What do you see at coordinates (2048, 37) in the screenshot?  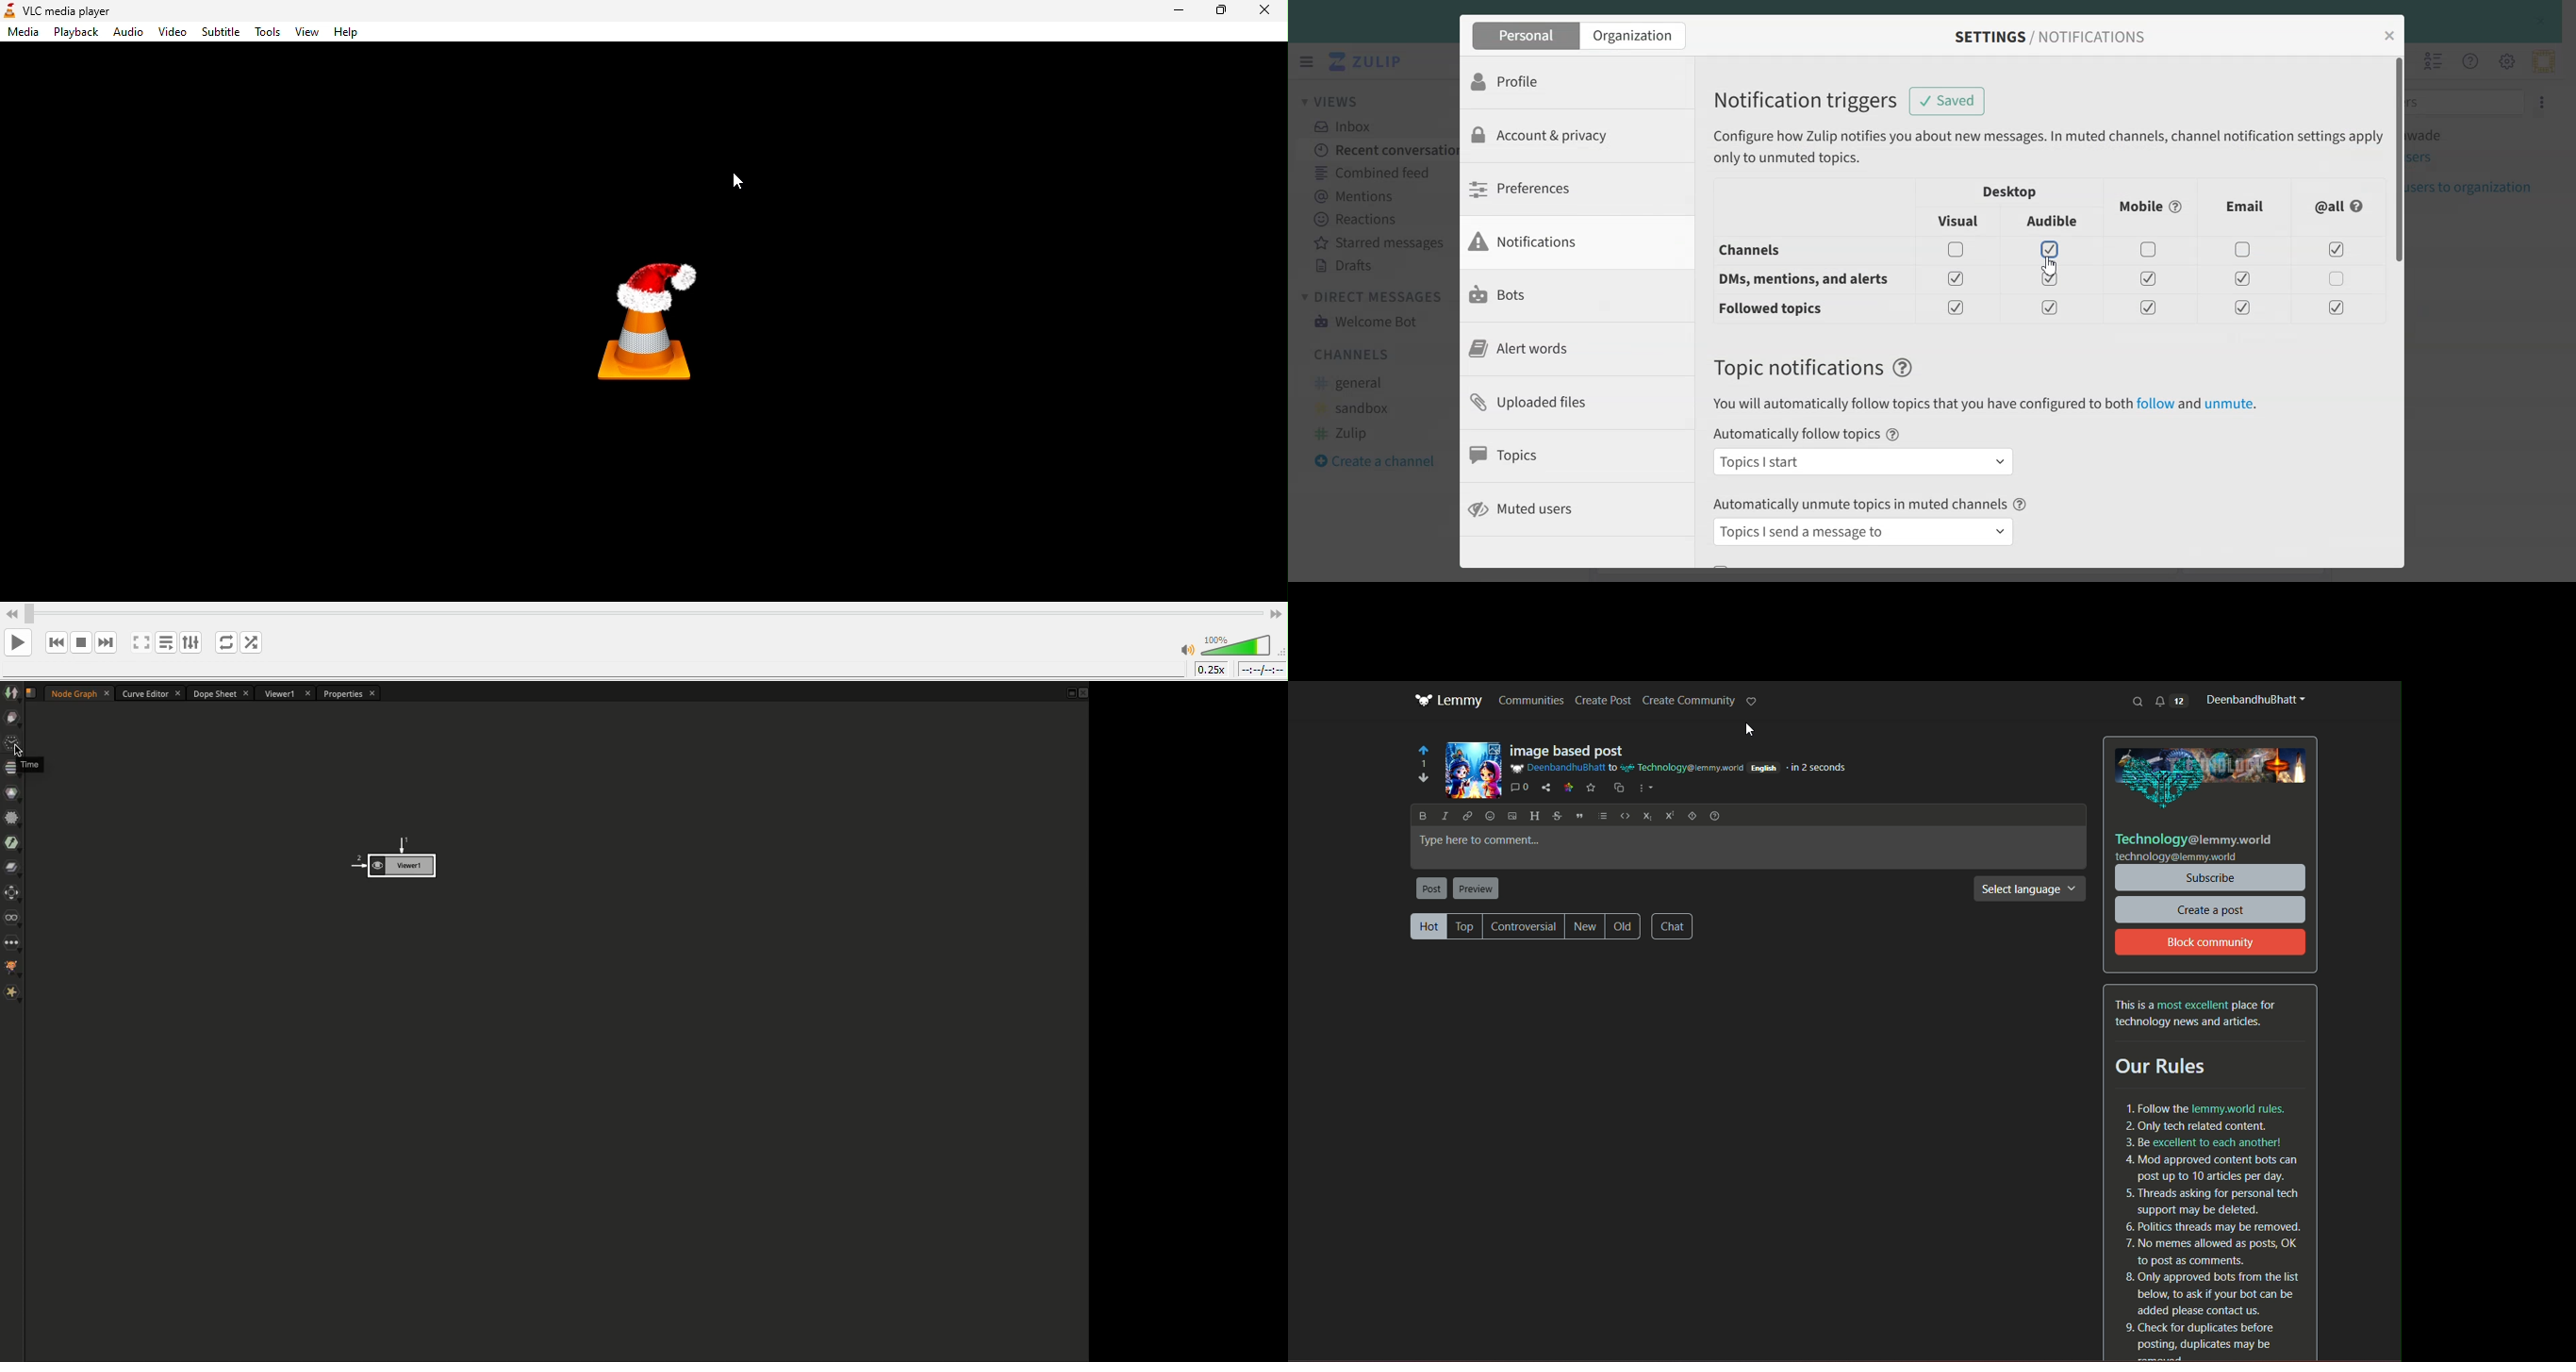 I see `SETTINGS / NOTIFICATIONS` at bounding box center [2048, 37].